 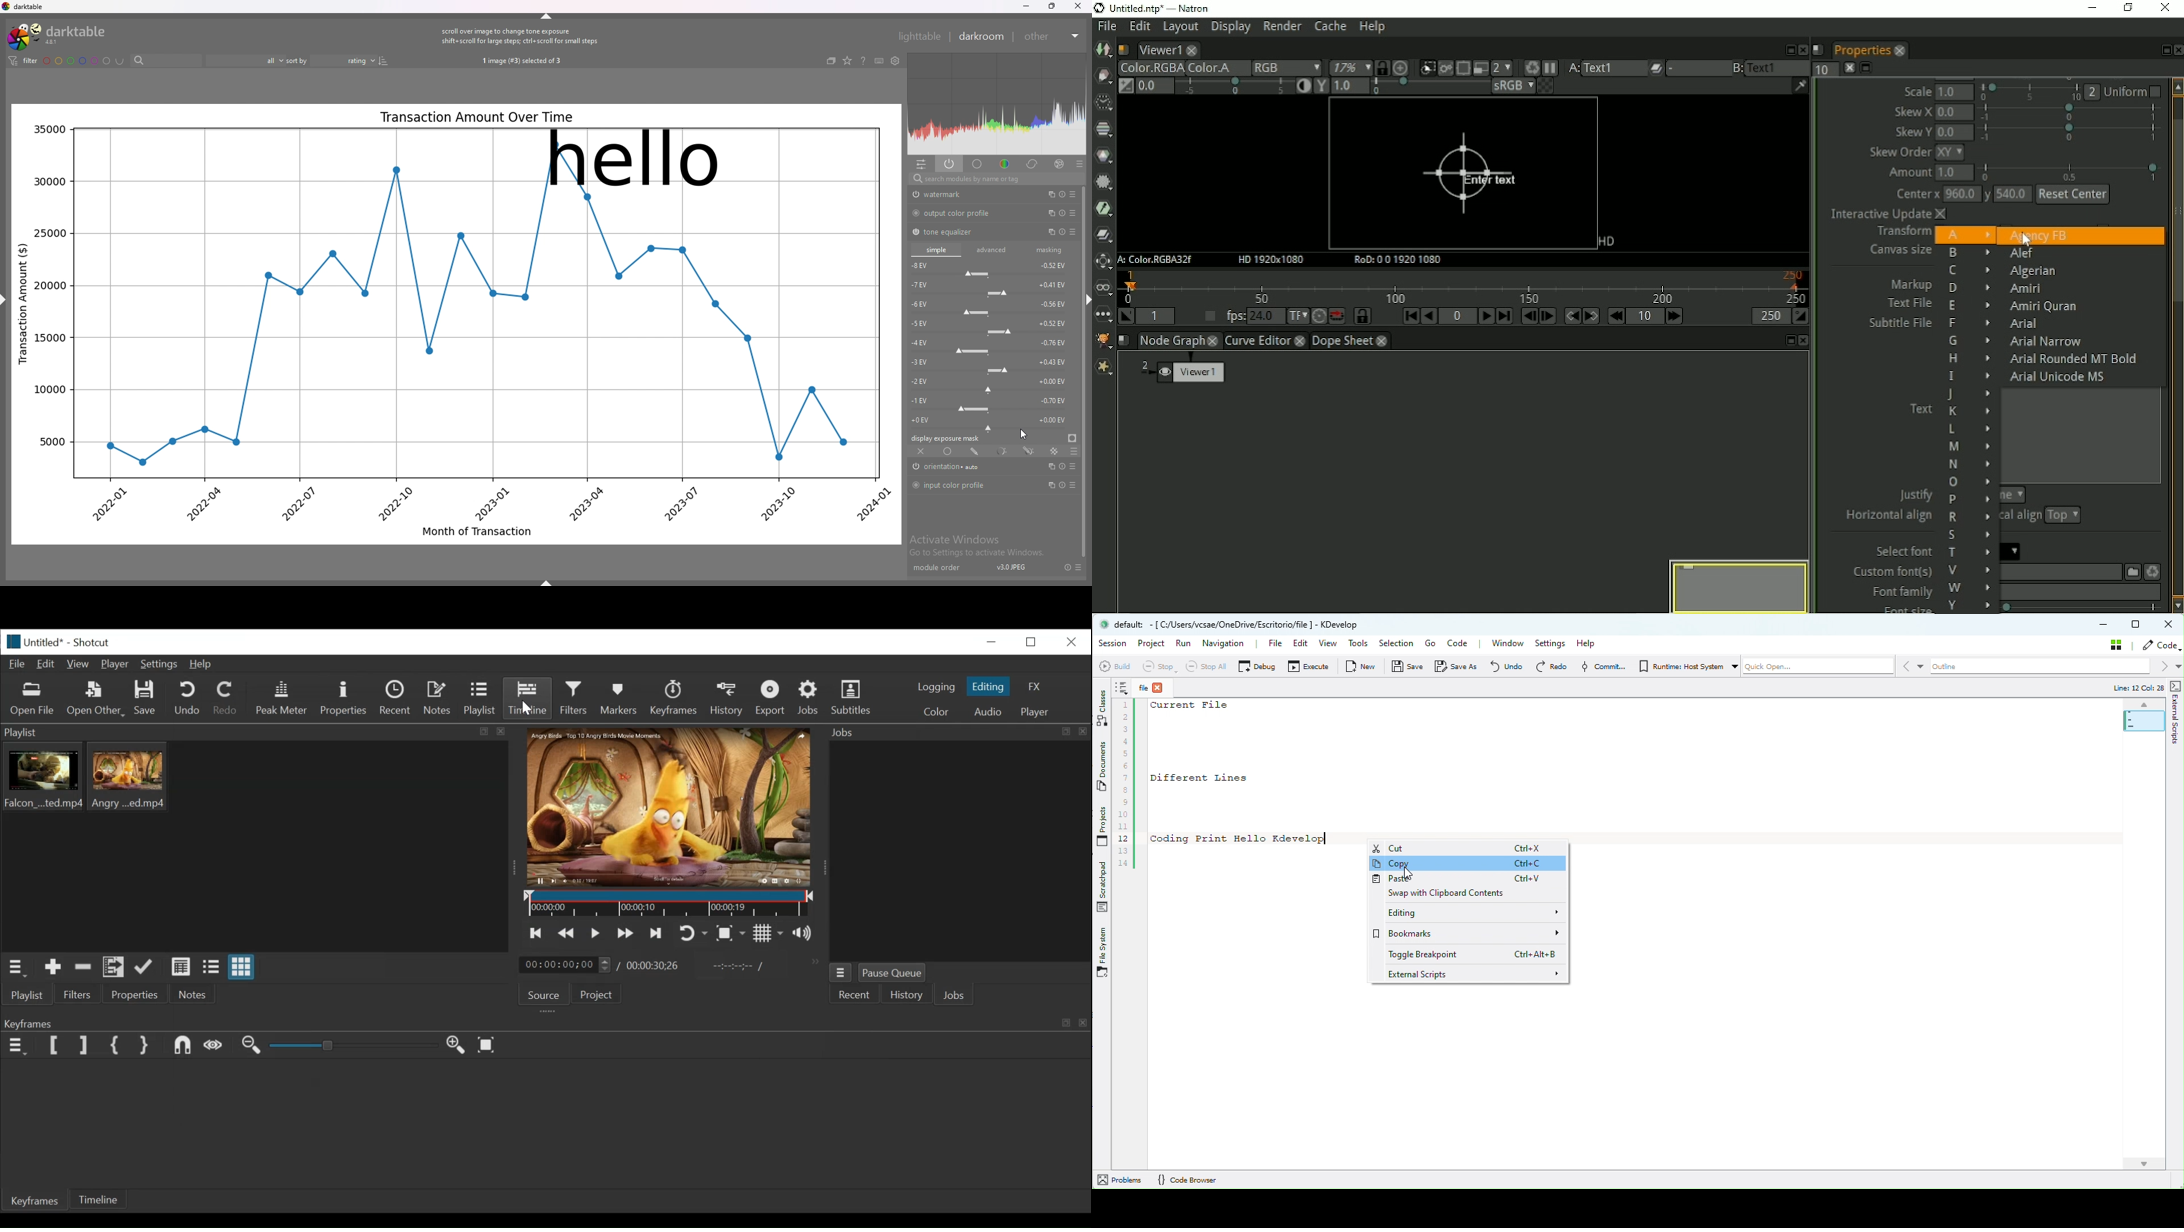 I want to click on collapse grouped images, so click(x=831, y=61).